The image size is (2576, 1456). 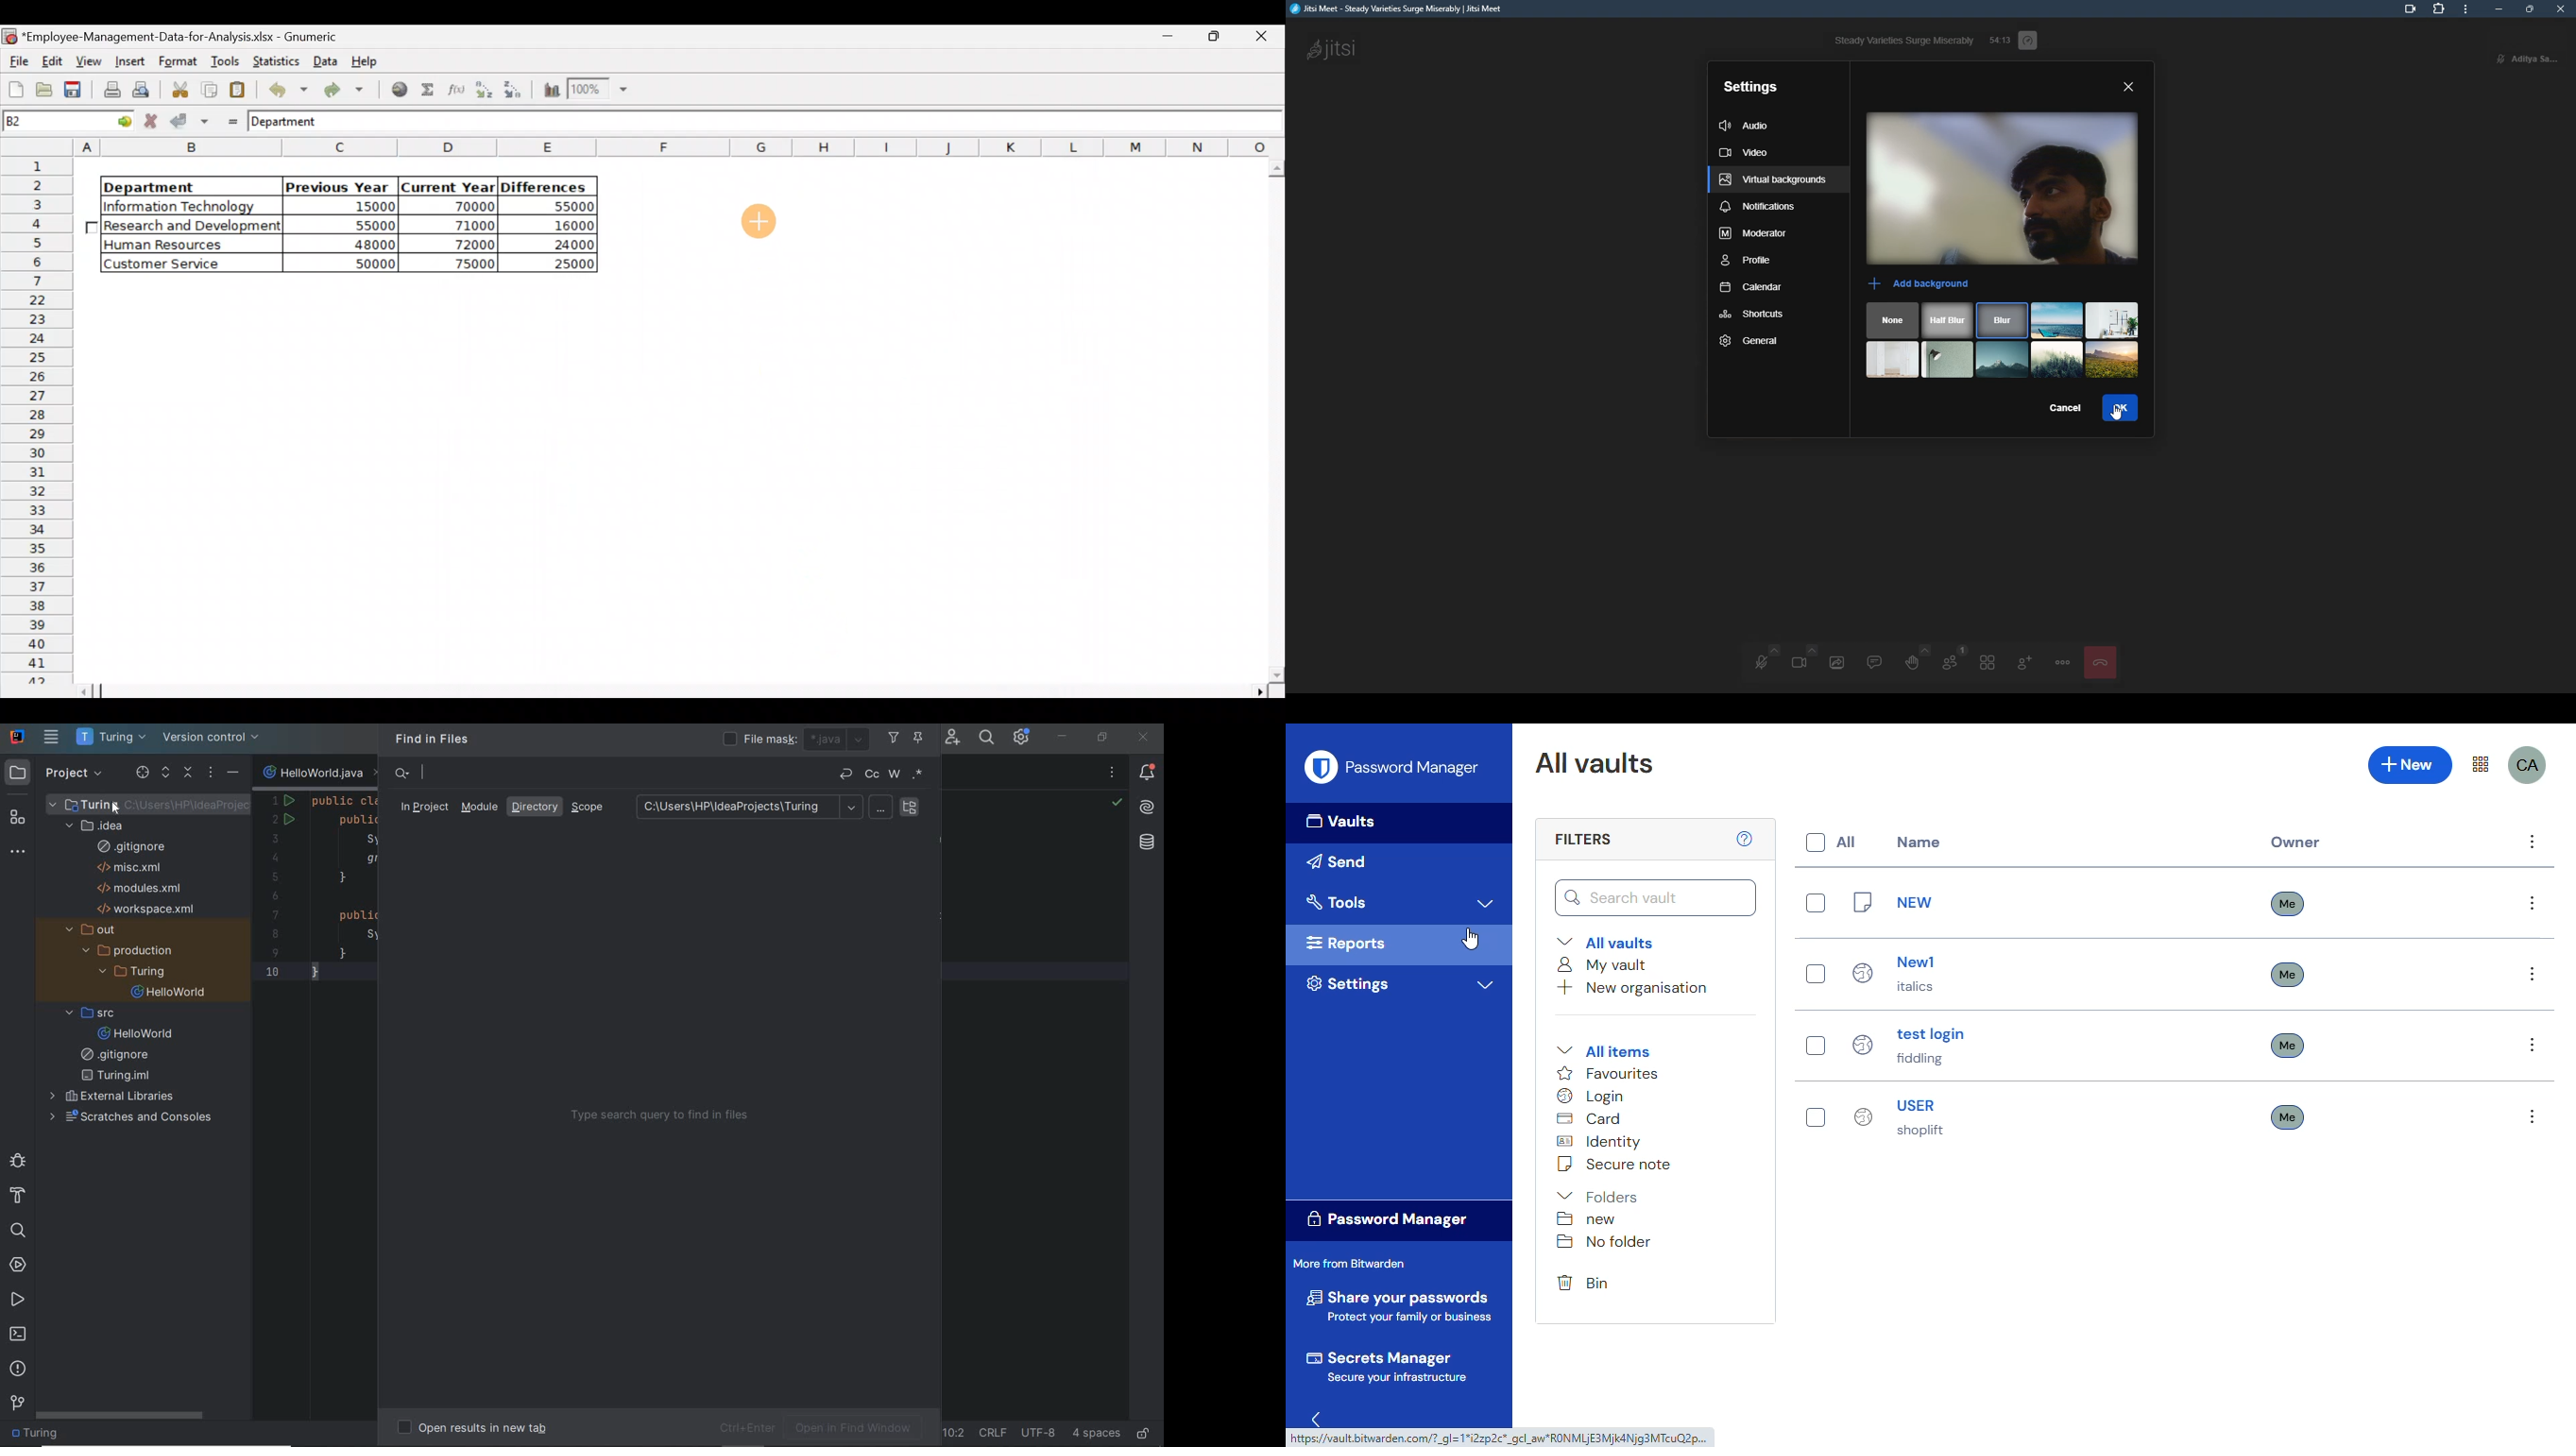 I want to click on https://vault.bitwarden.com/?_gl=1*i2zp2c*_gcl_aw*ronmlje3mjk4njg3mtcuq2p..., so click(x=1502, y=1439).